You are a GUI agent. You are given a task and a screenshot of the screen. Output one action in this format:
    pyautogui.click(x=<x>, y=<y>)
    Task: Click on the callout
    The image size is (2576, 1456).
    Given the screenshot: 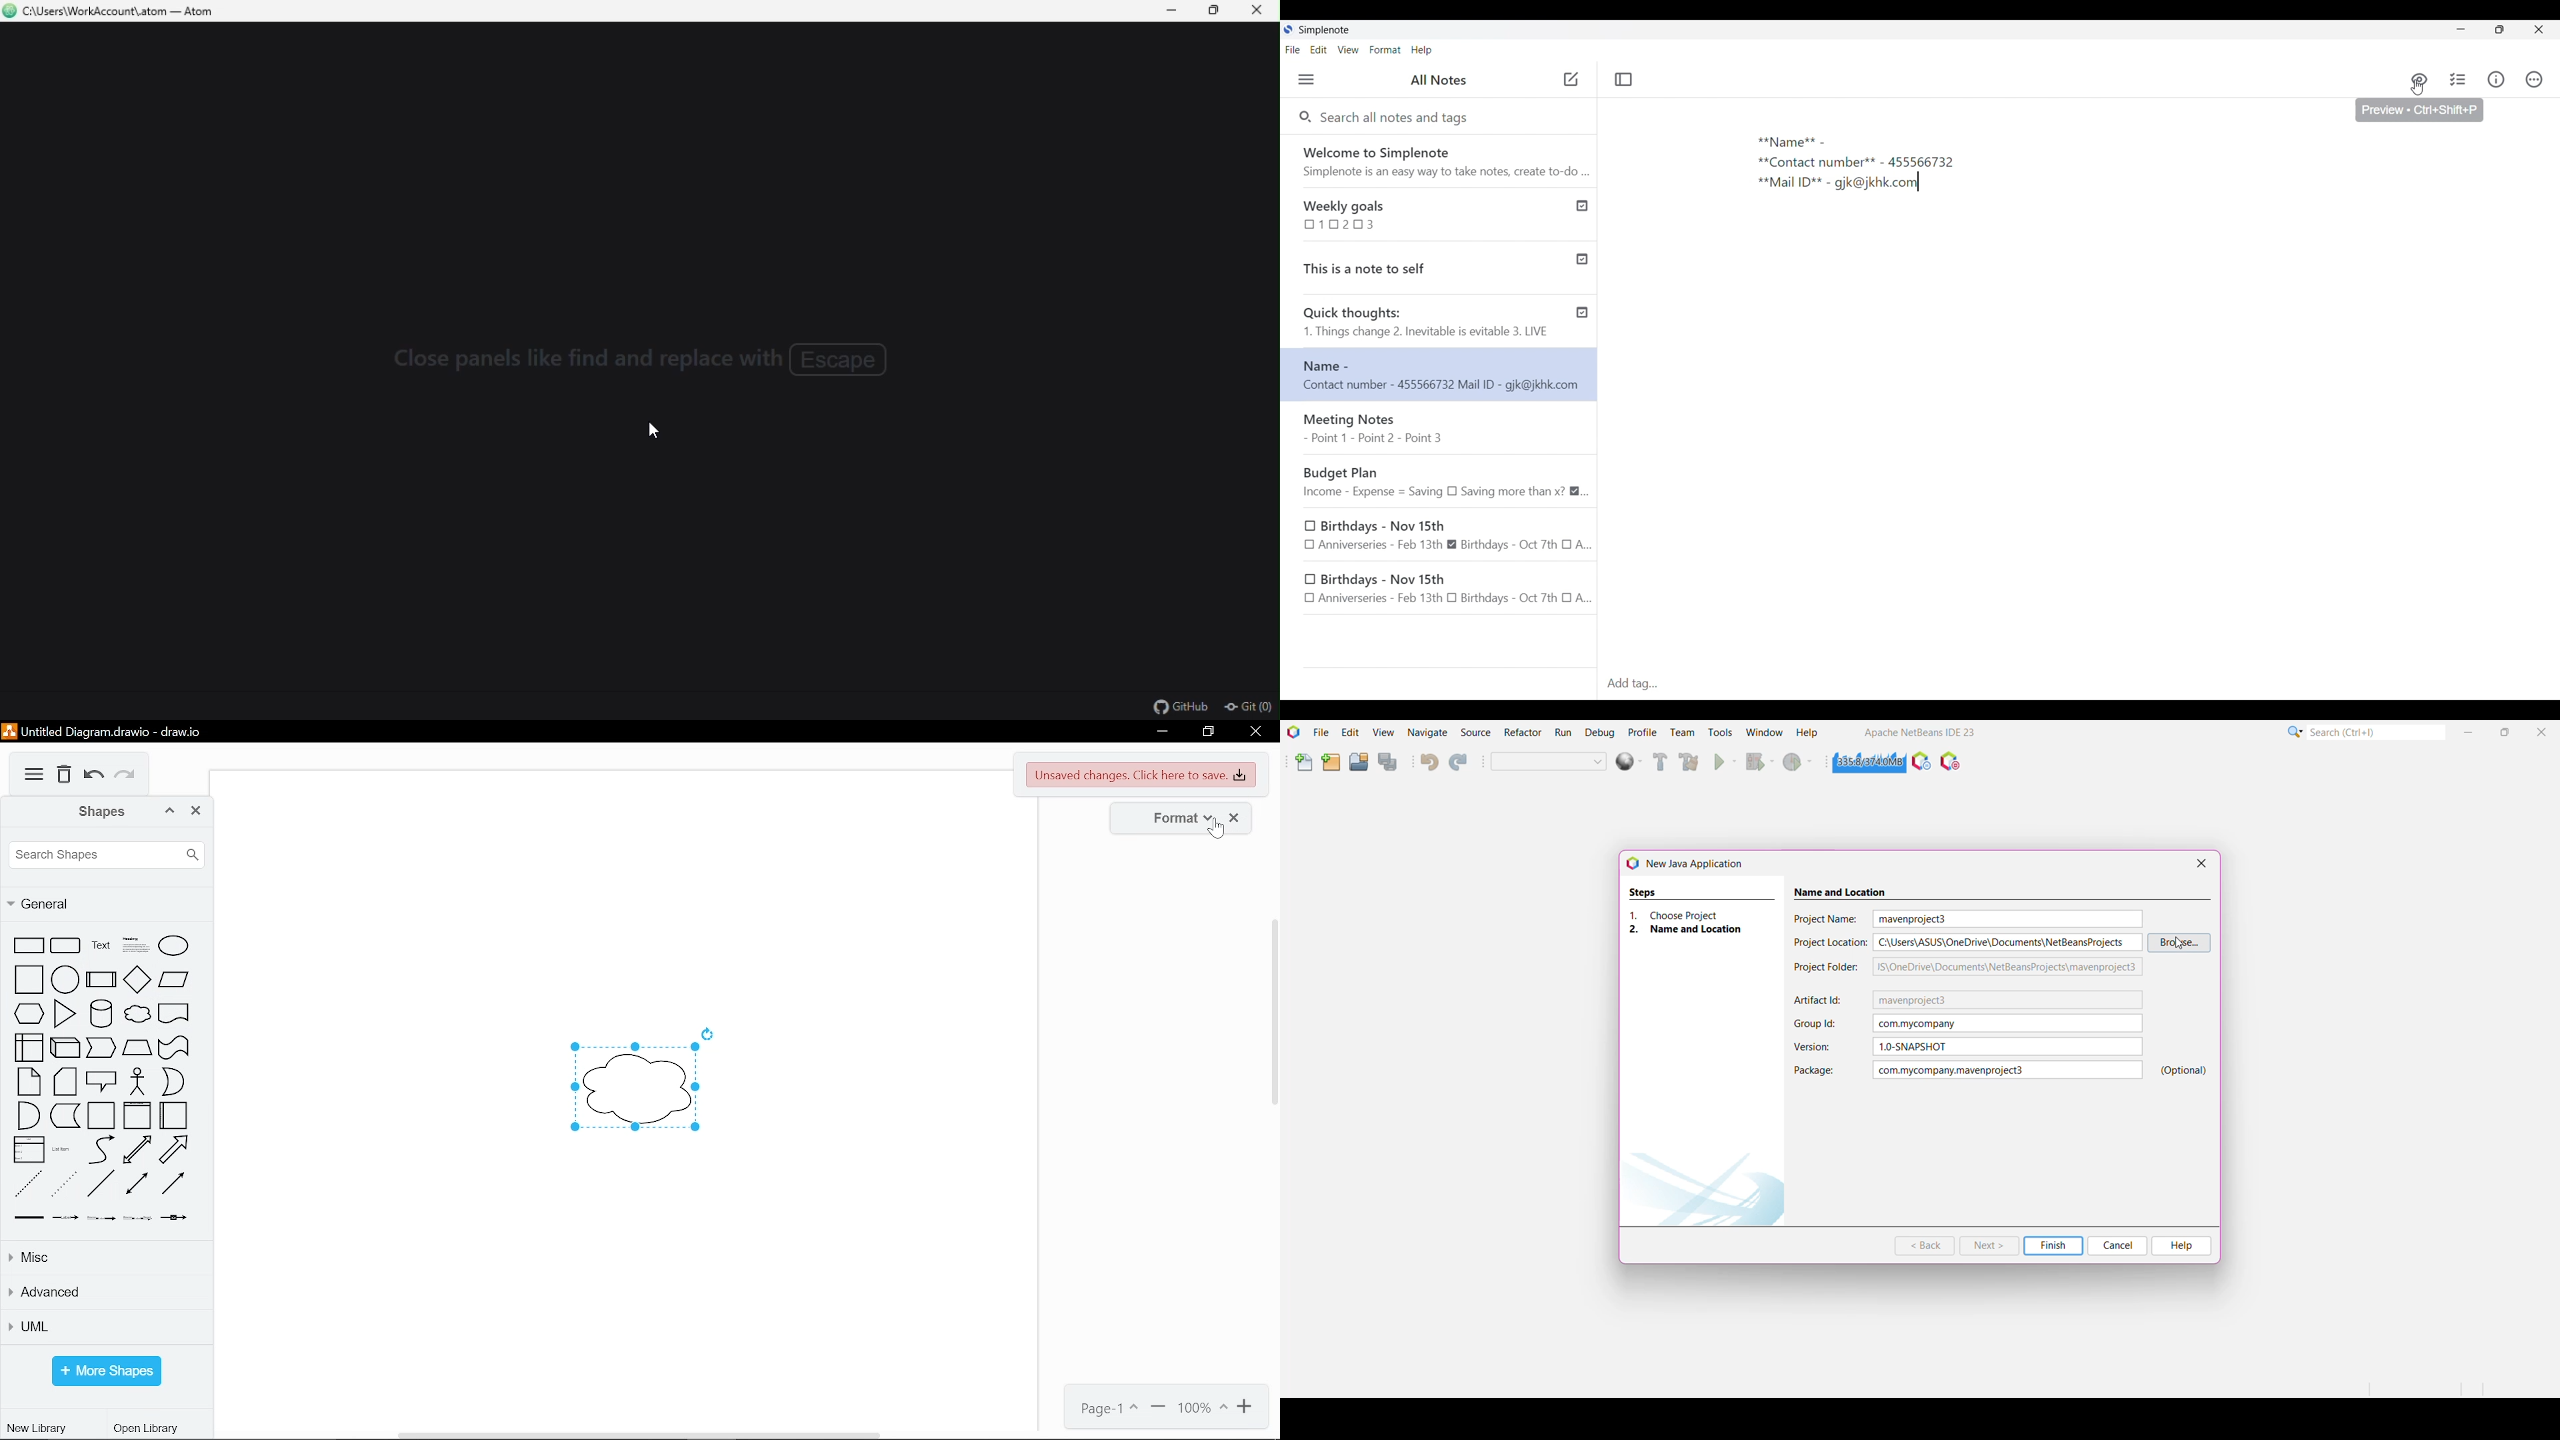 What is the action you would take?
    pyautogui.click(x=102, y=1081)
    